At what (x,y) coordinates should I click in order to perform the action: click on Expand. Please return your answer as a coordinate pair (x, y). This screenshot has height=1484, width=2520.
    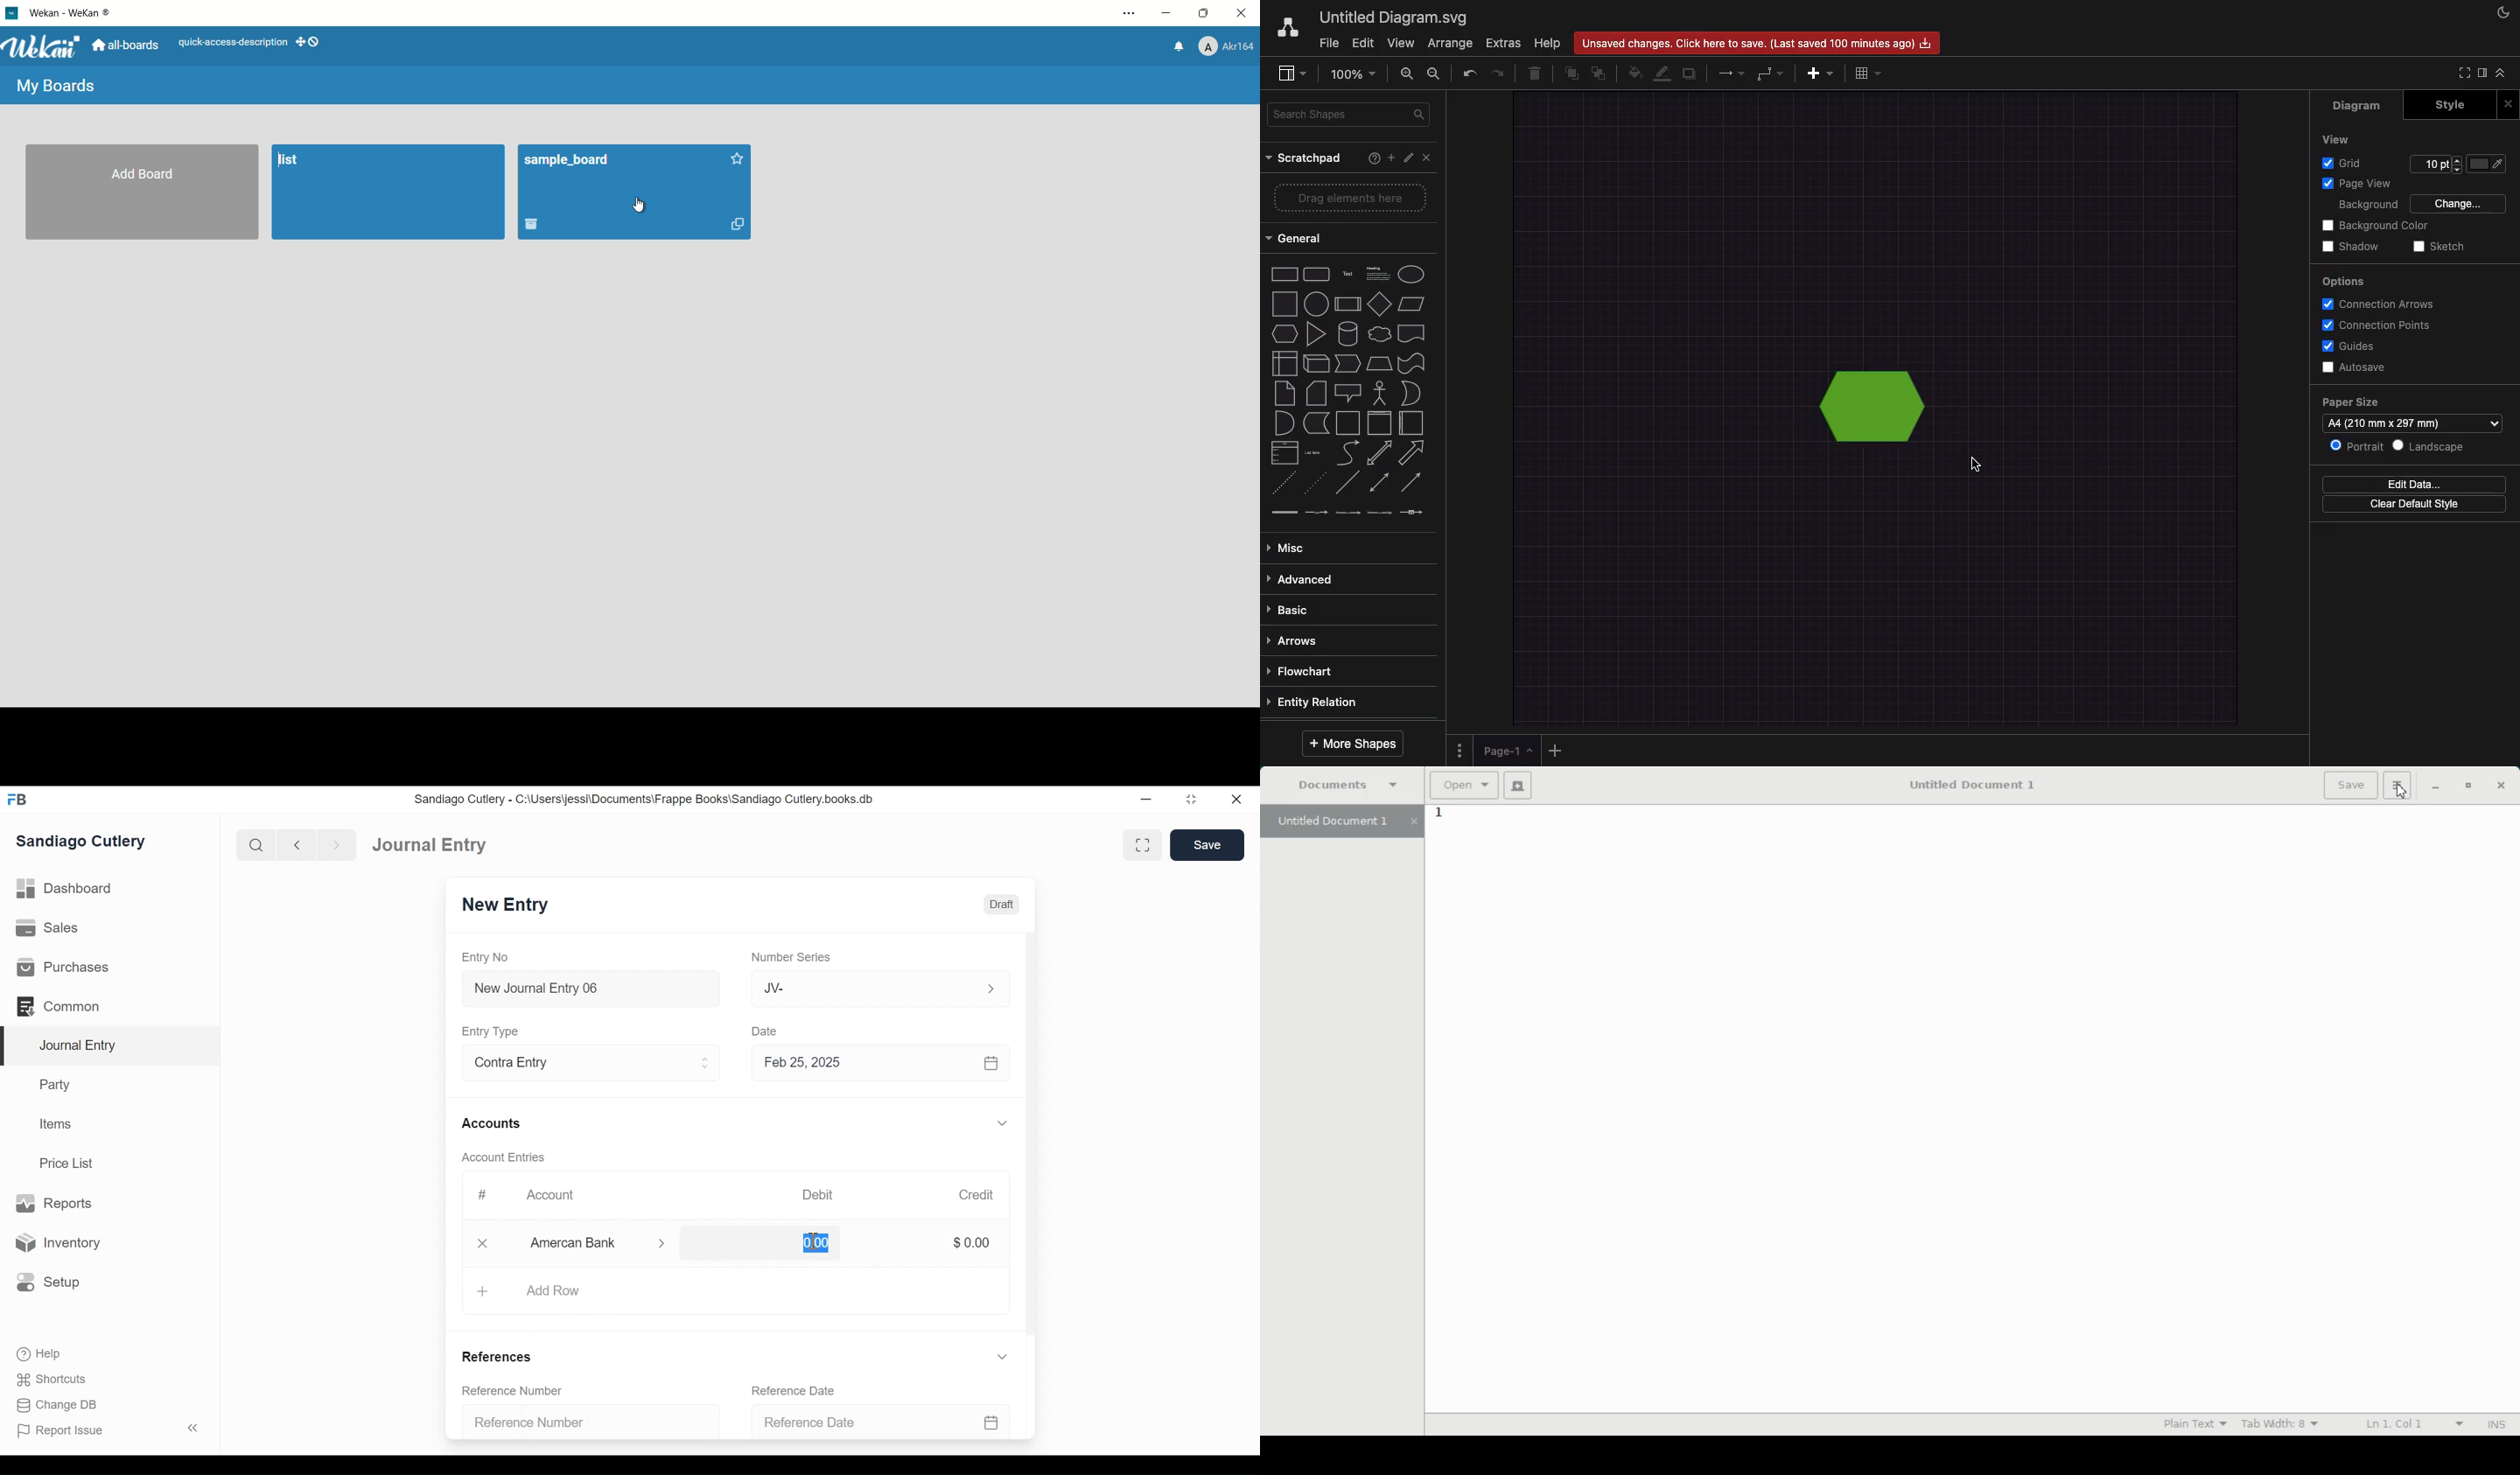
    Looking at the image, I should click on (1005, 1124).